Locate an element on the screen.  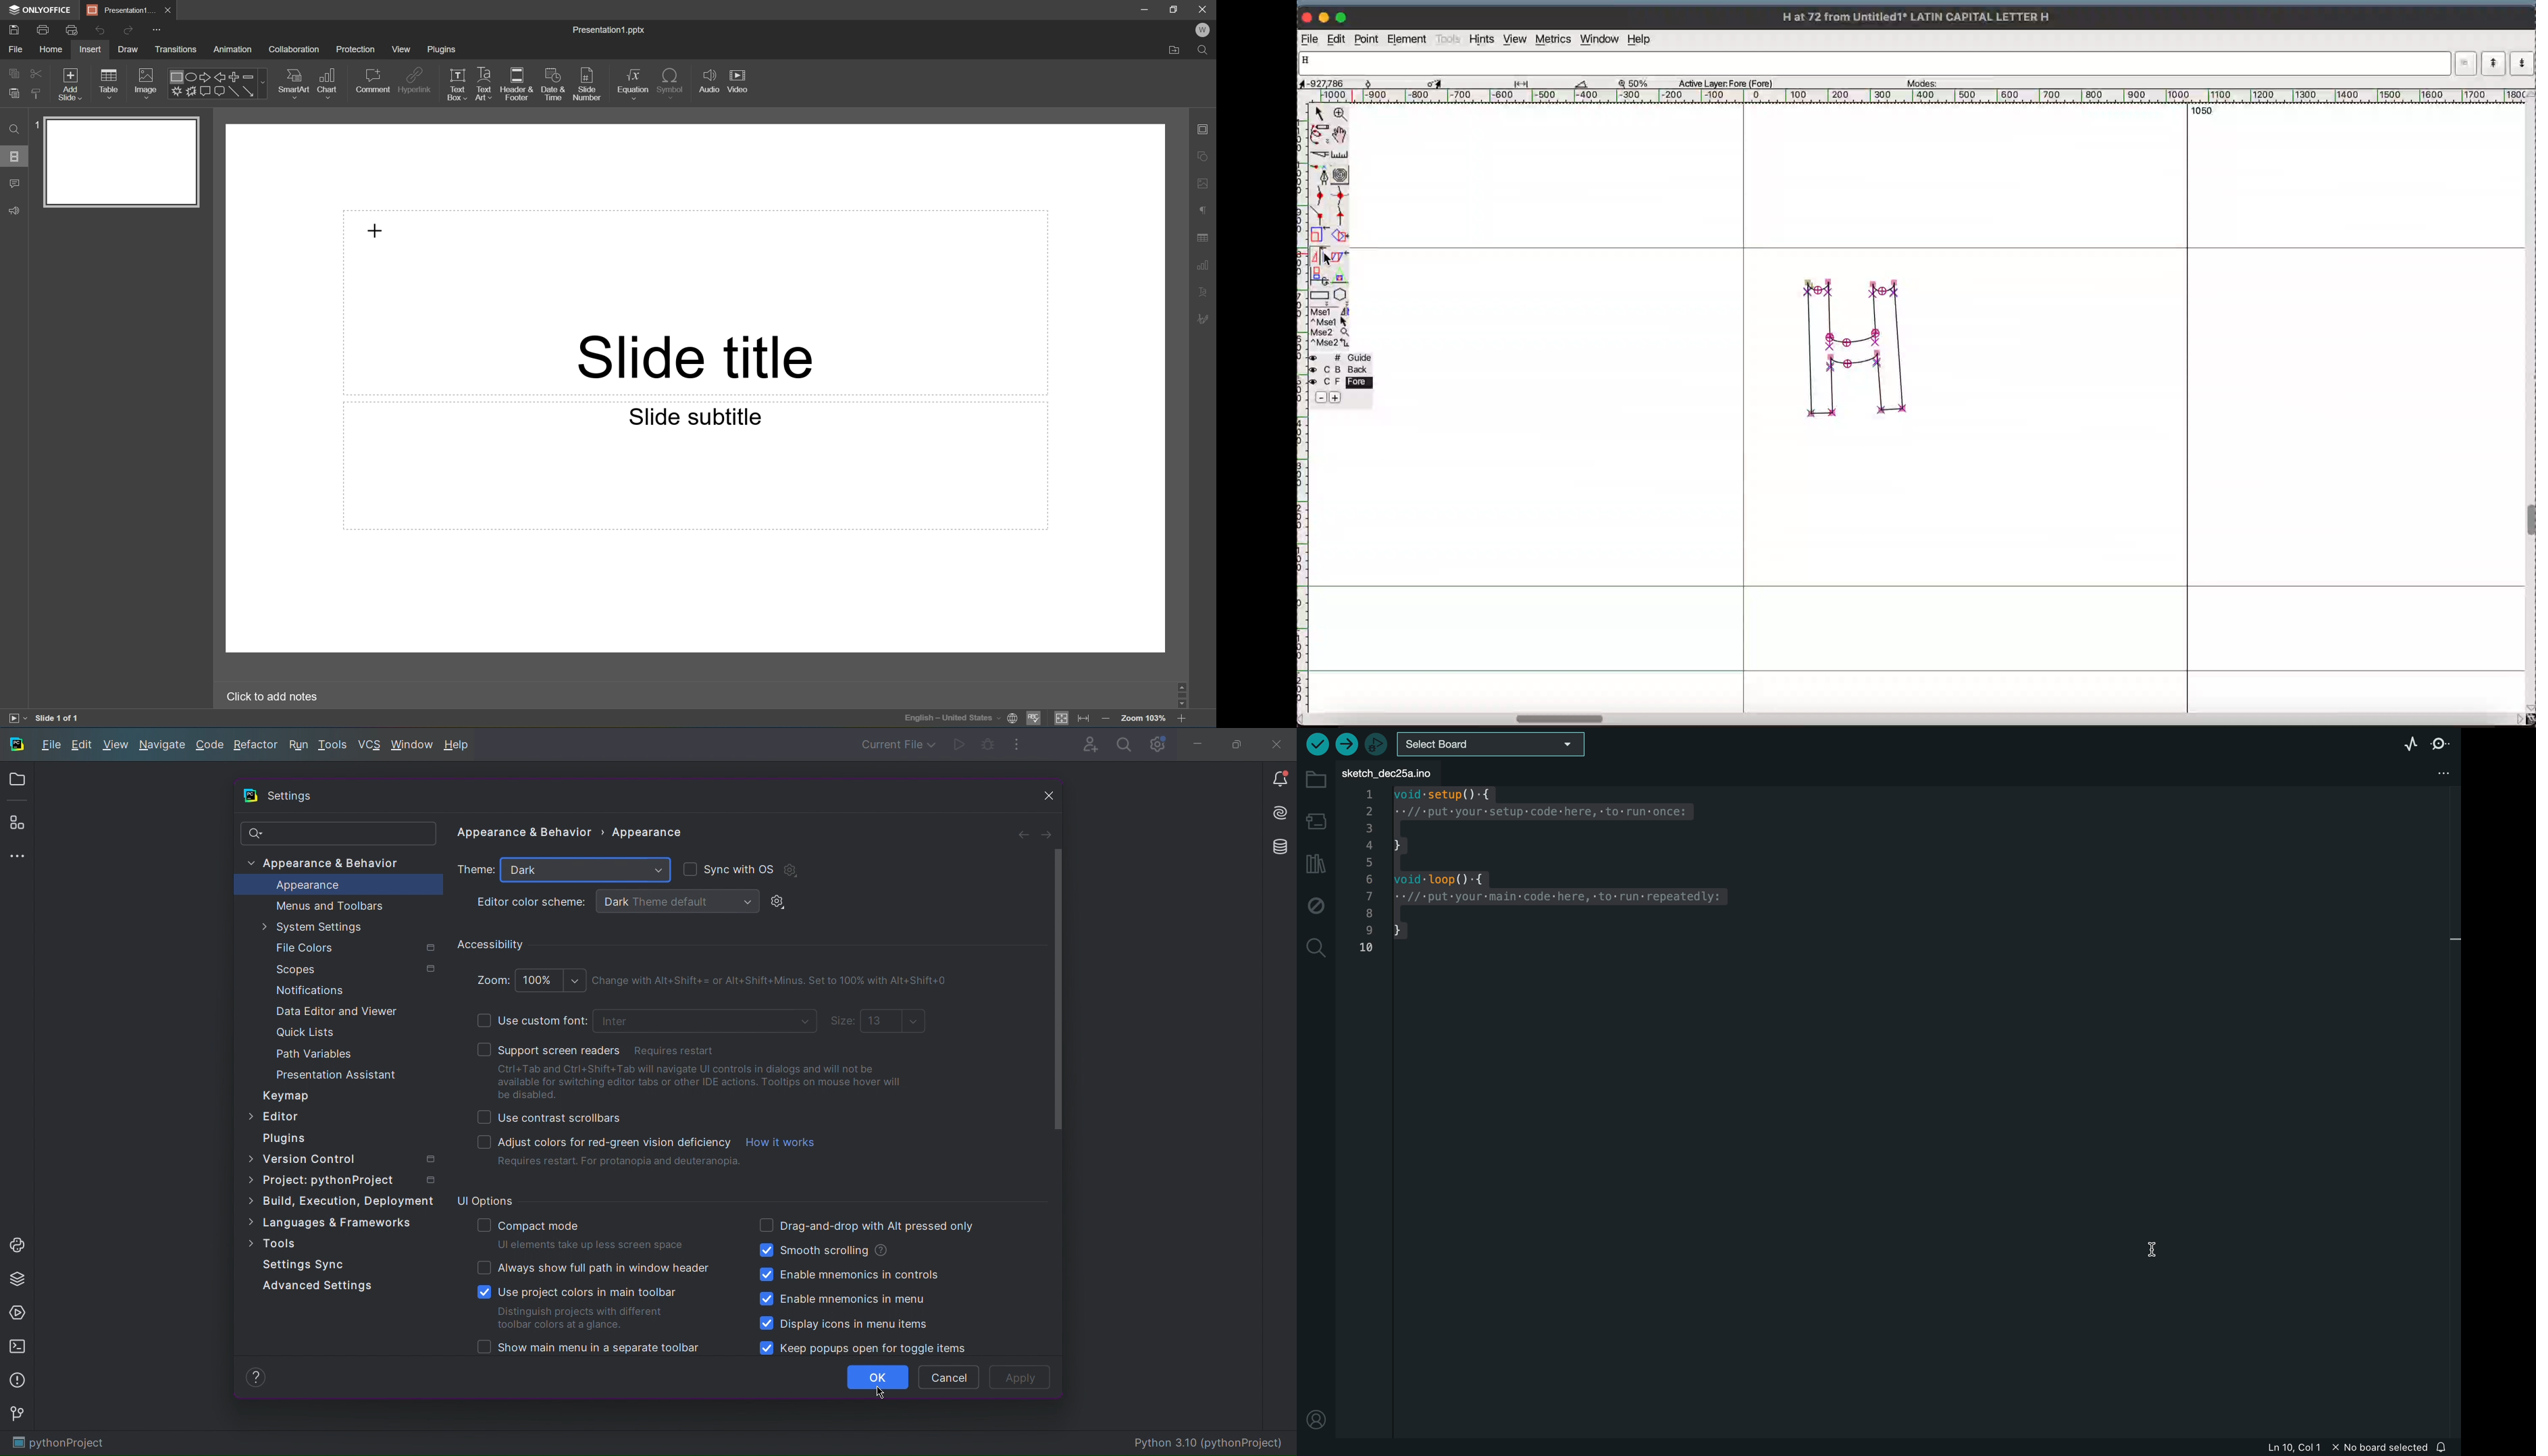
Quick Print is located at coordinates (71, 29).